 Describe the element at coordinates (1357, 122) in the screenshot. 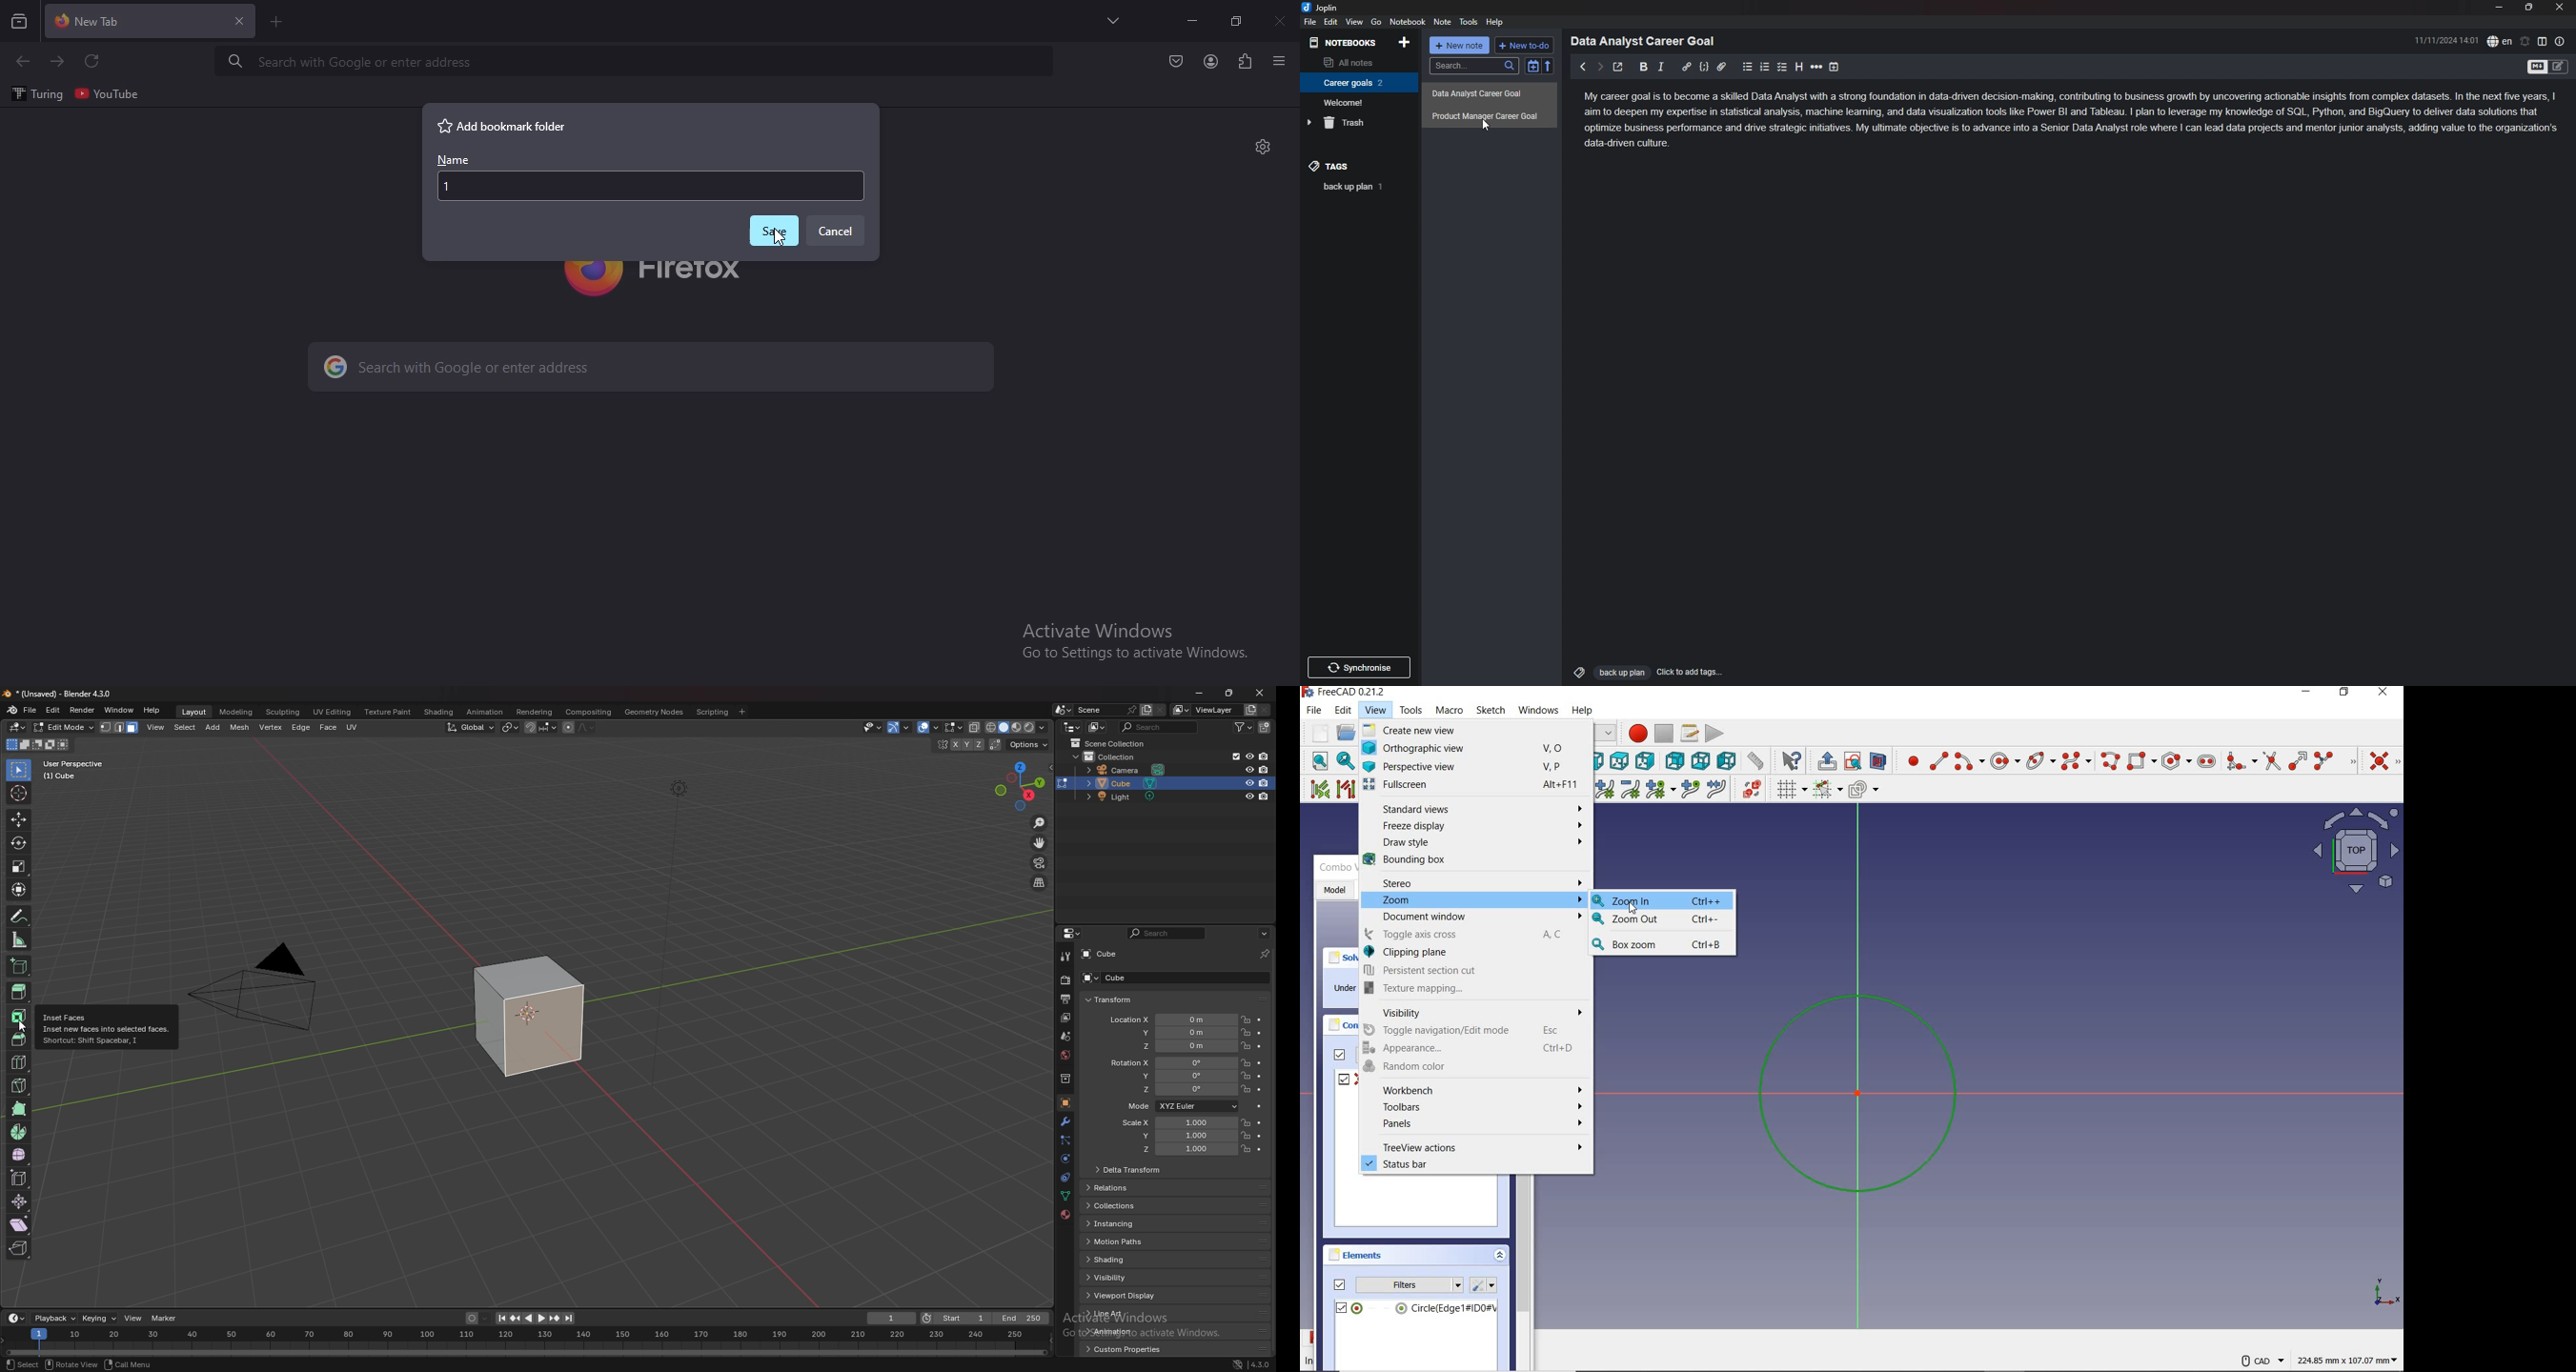

I see `trash` at that location.